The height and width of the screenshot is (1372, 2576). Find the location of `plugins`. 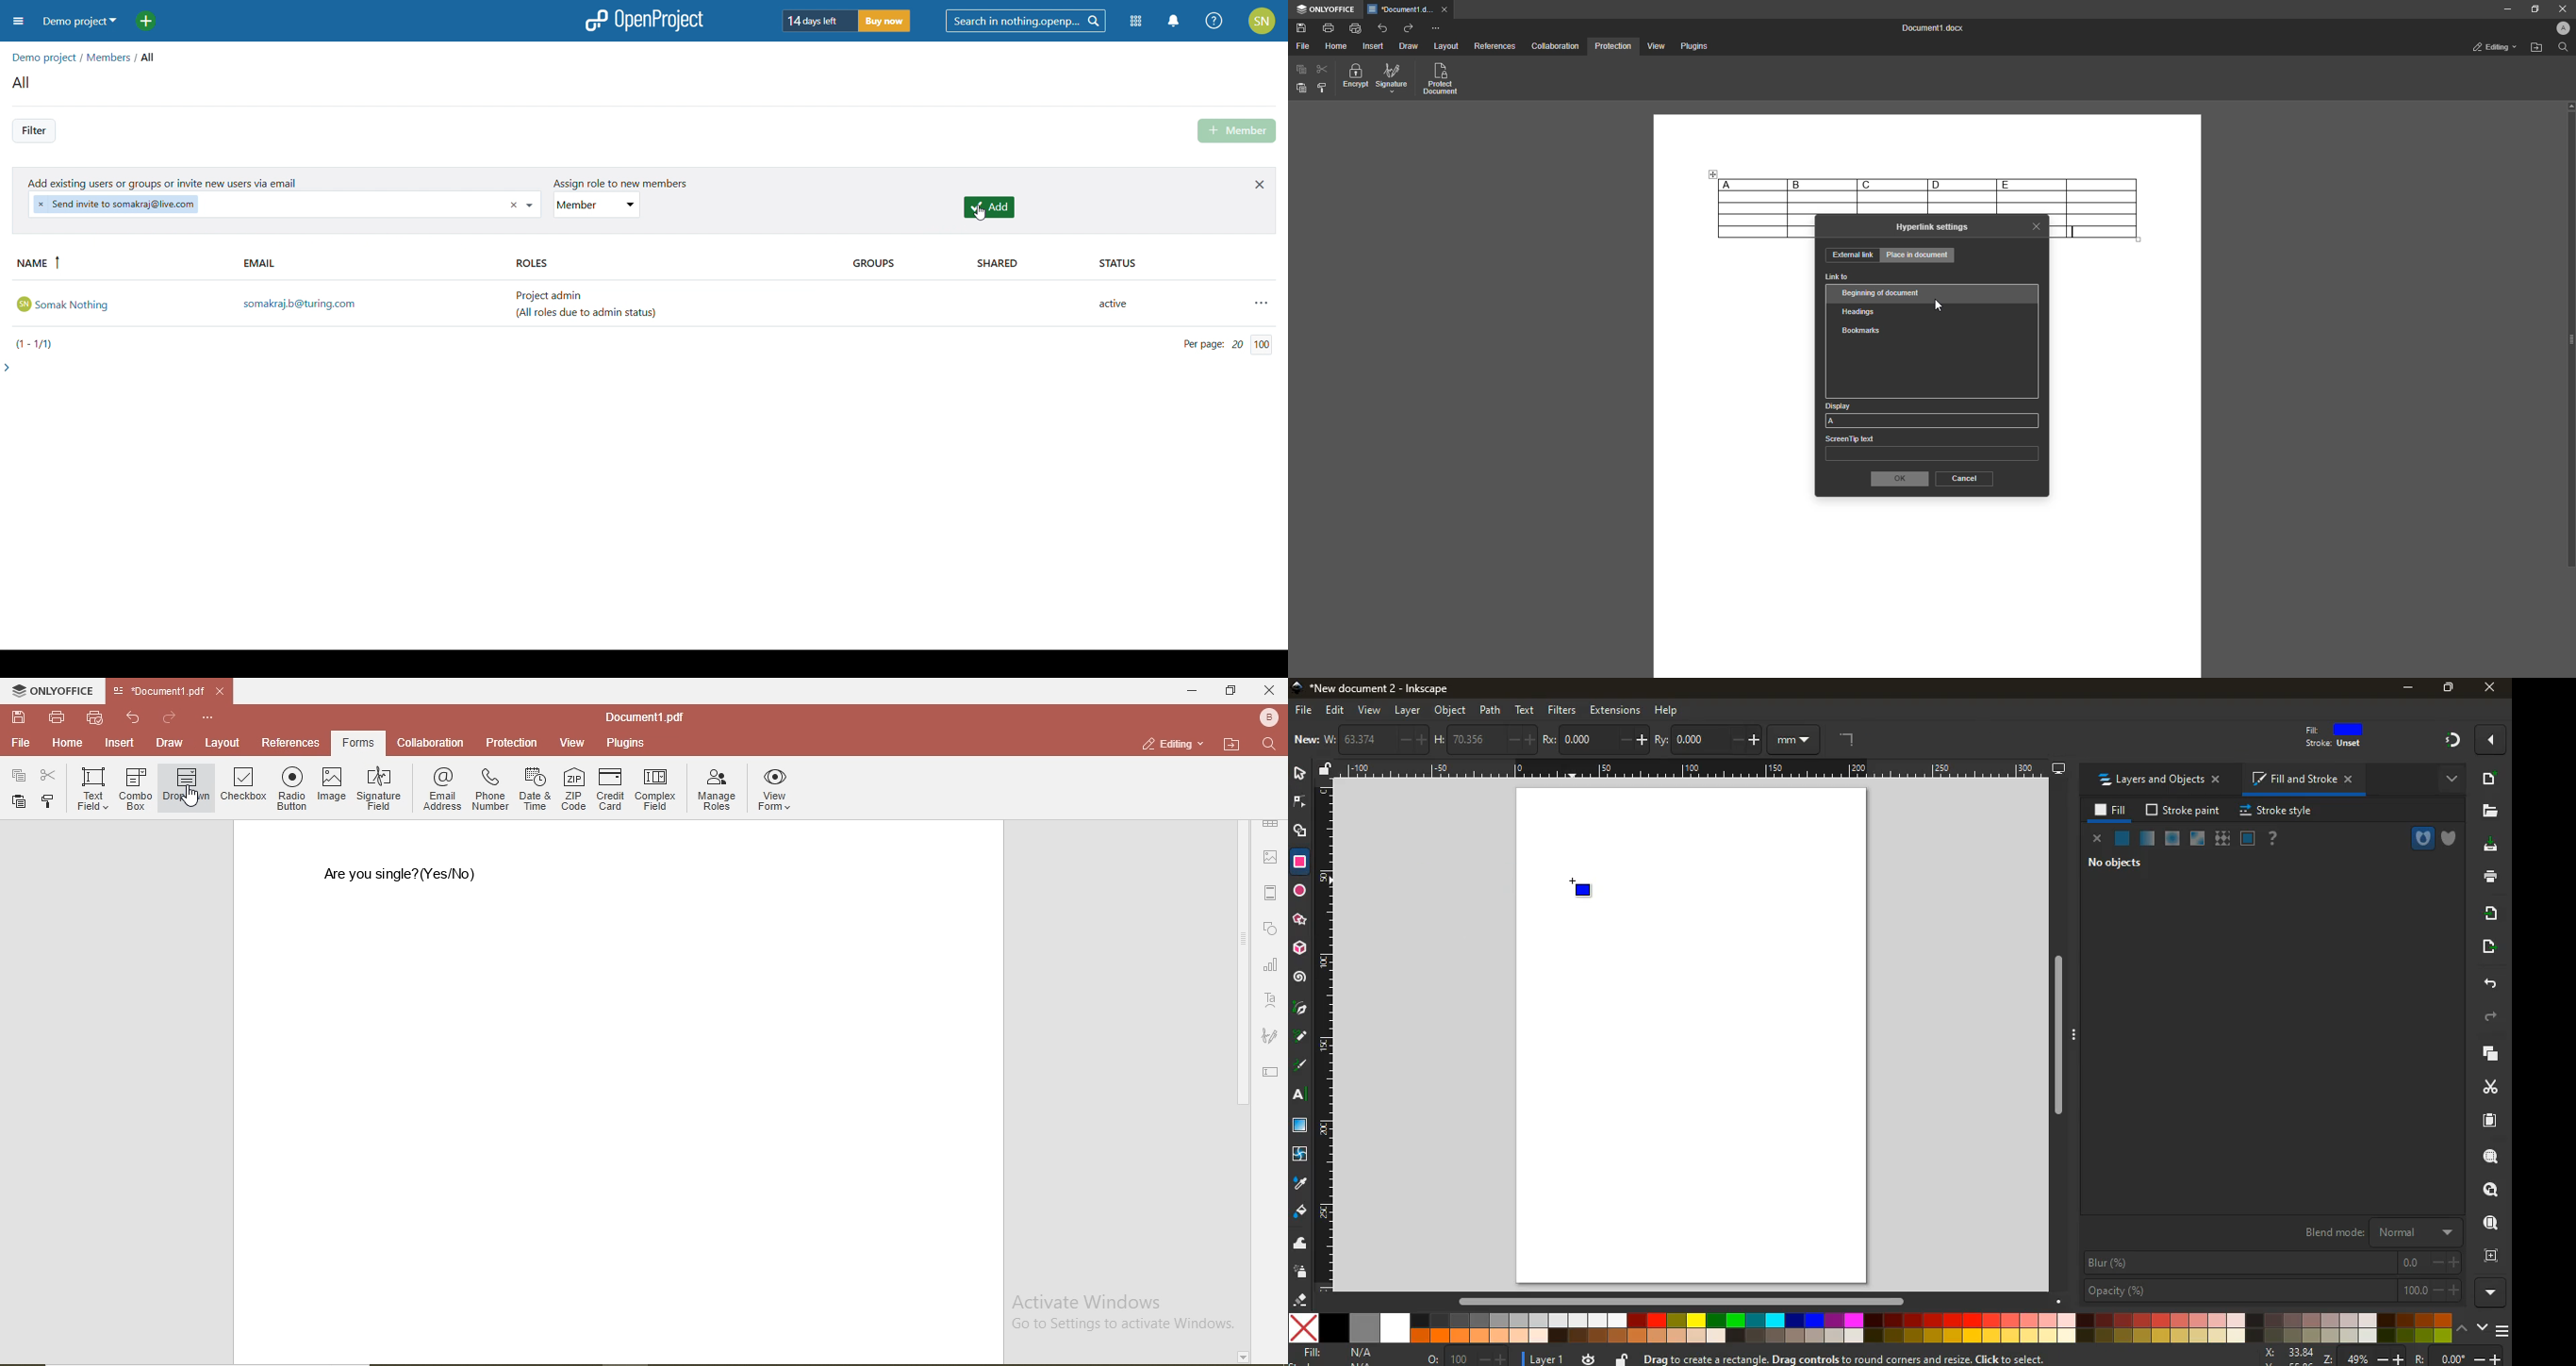

plugins is located at coordinates (622, 743).